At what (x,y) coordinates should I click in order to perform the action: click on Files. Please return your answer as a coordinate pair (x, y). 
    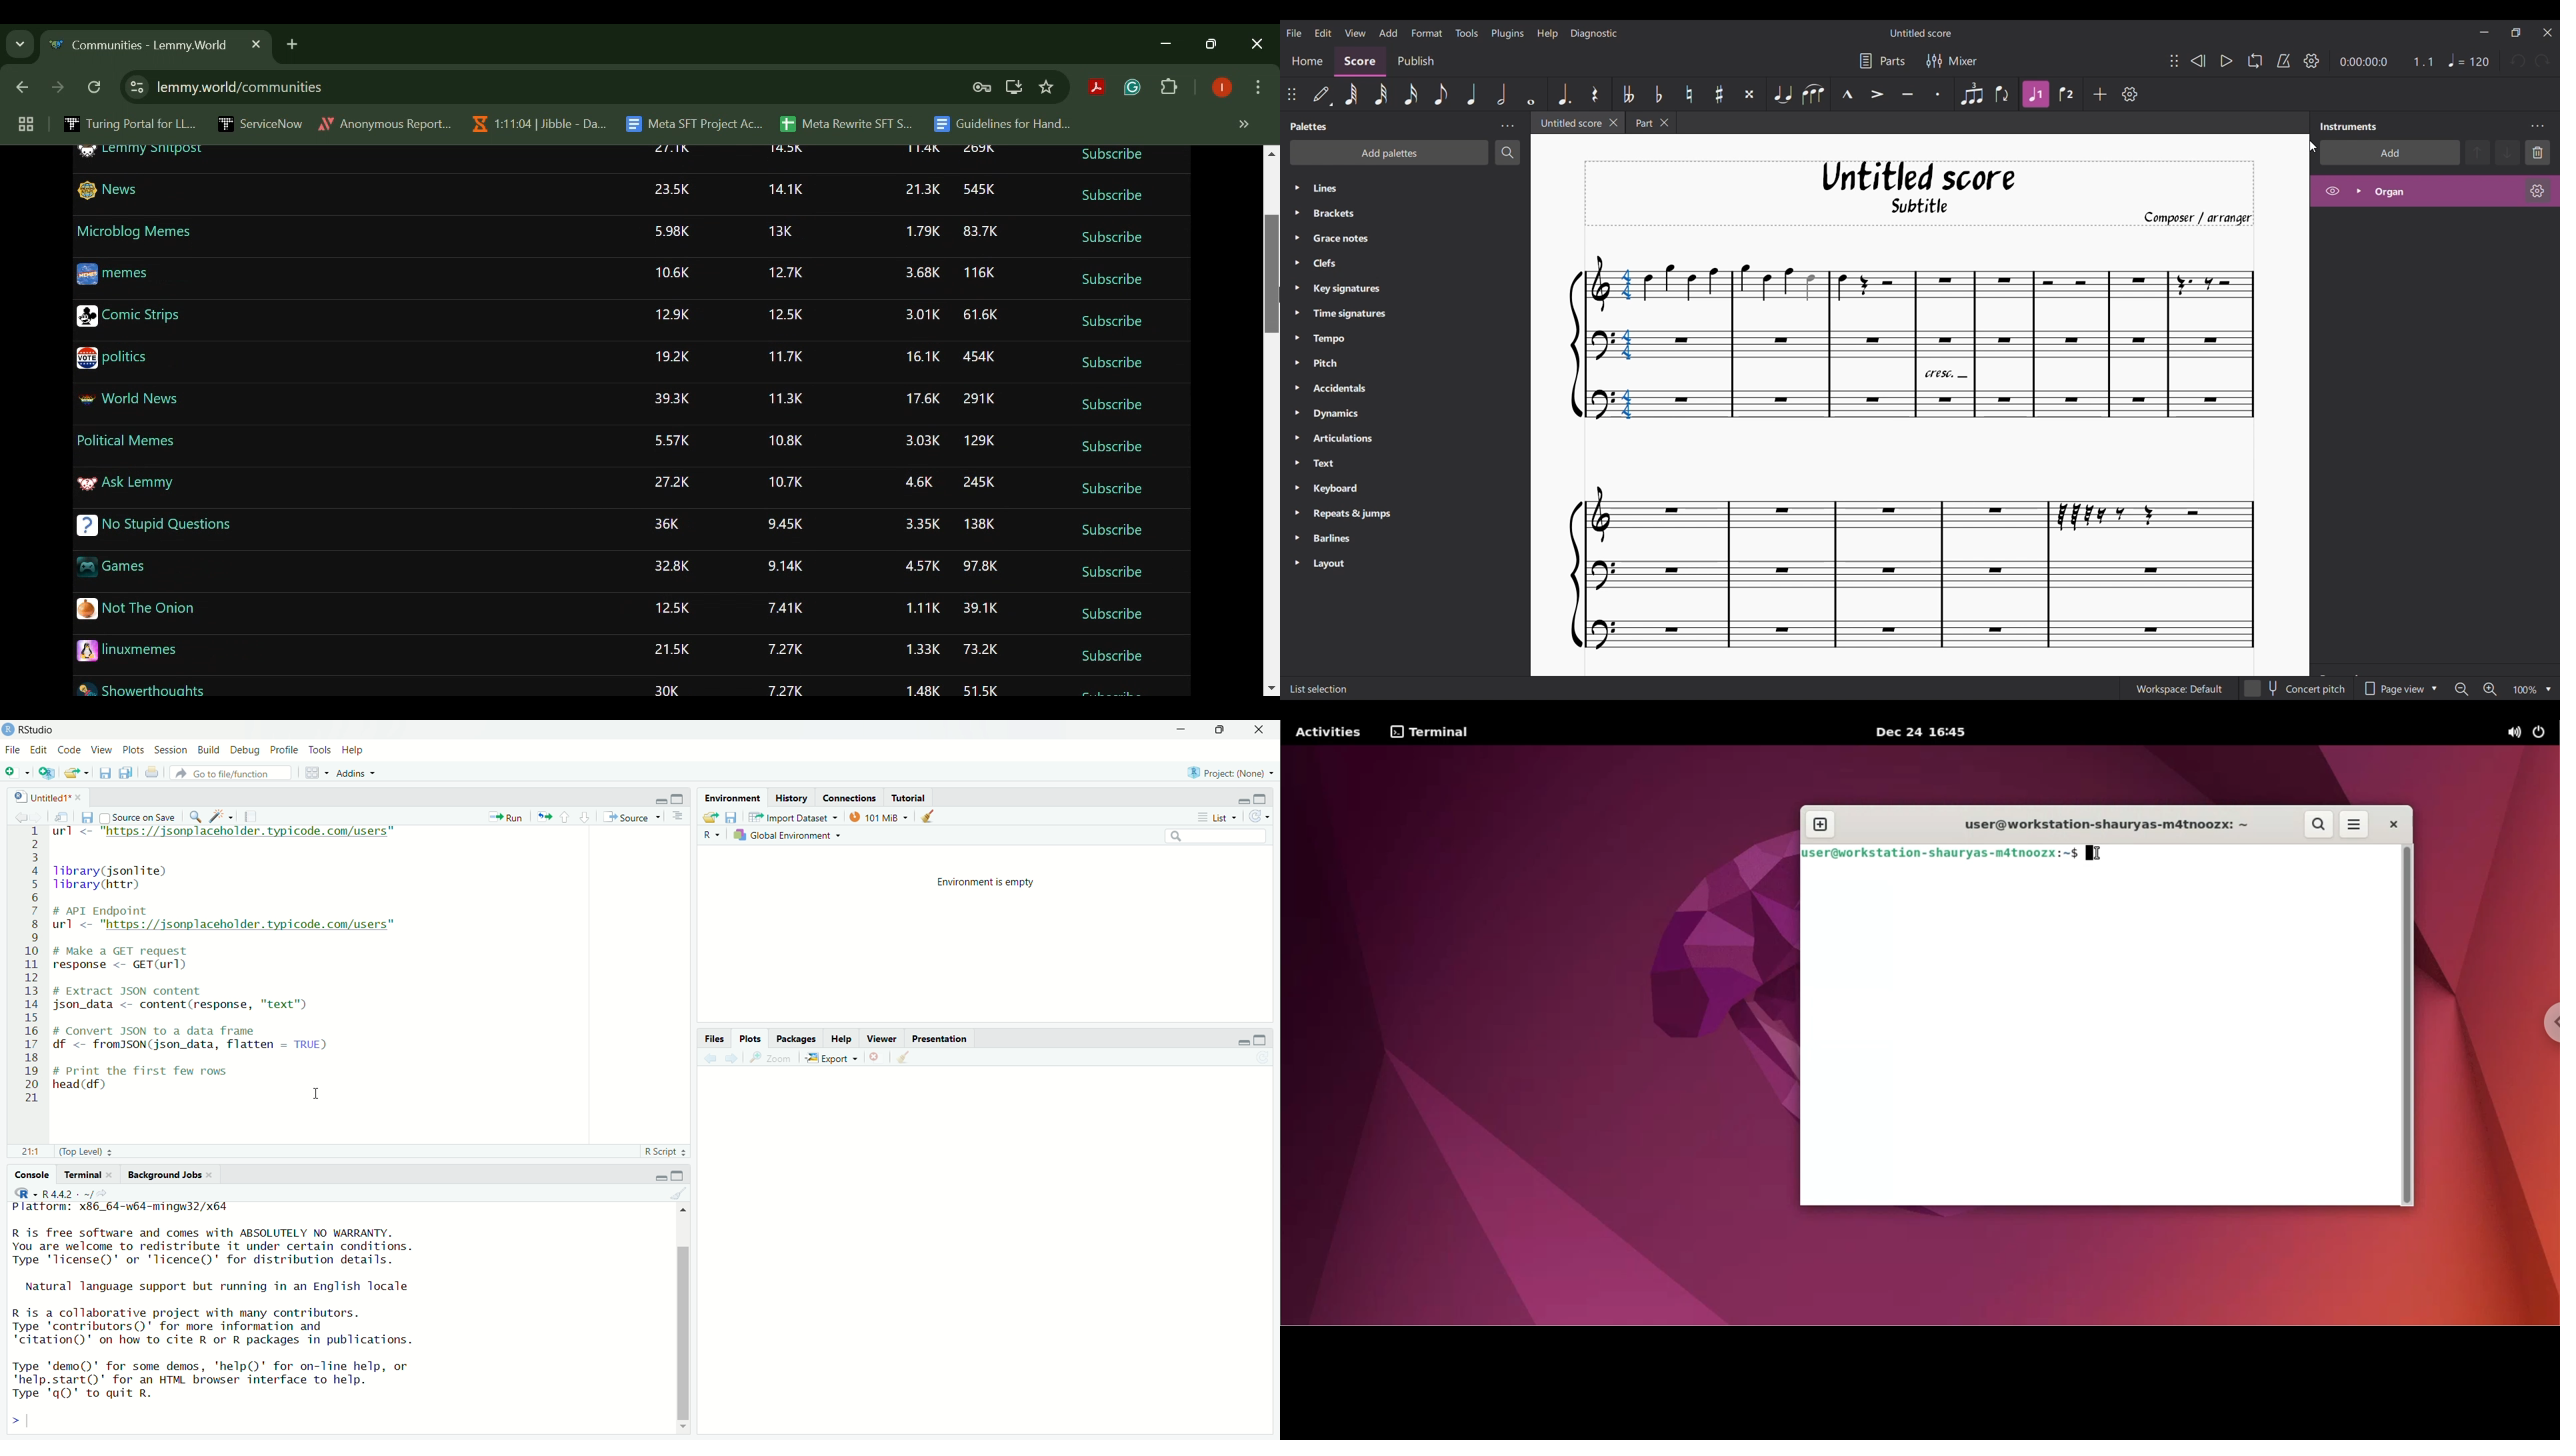
    Looking at the image, I should click on (716, 1039).